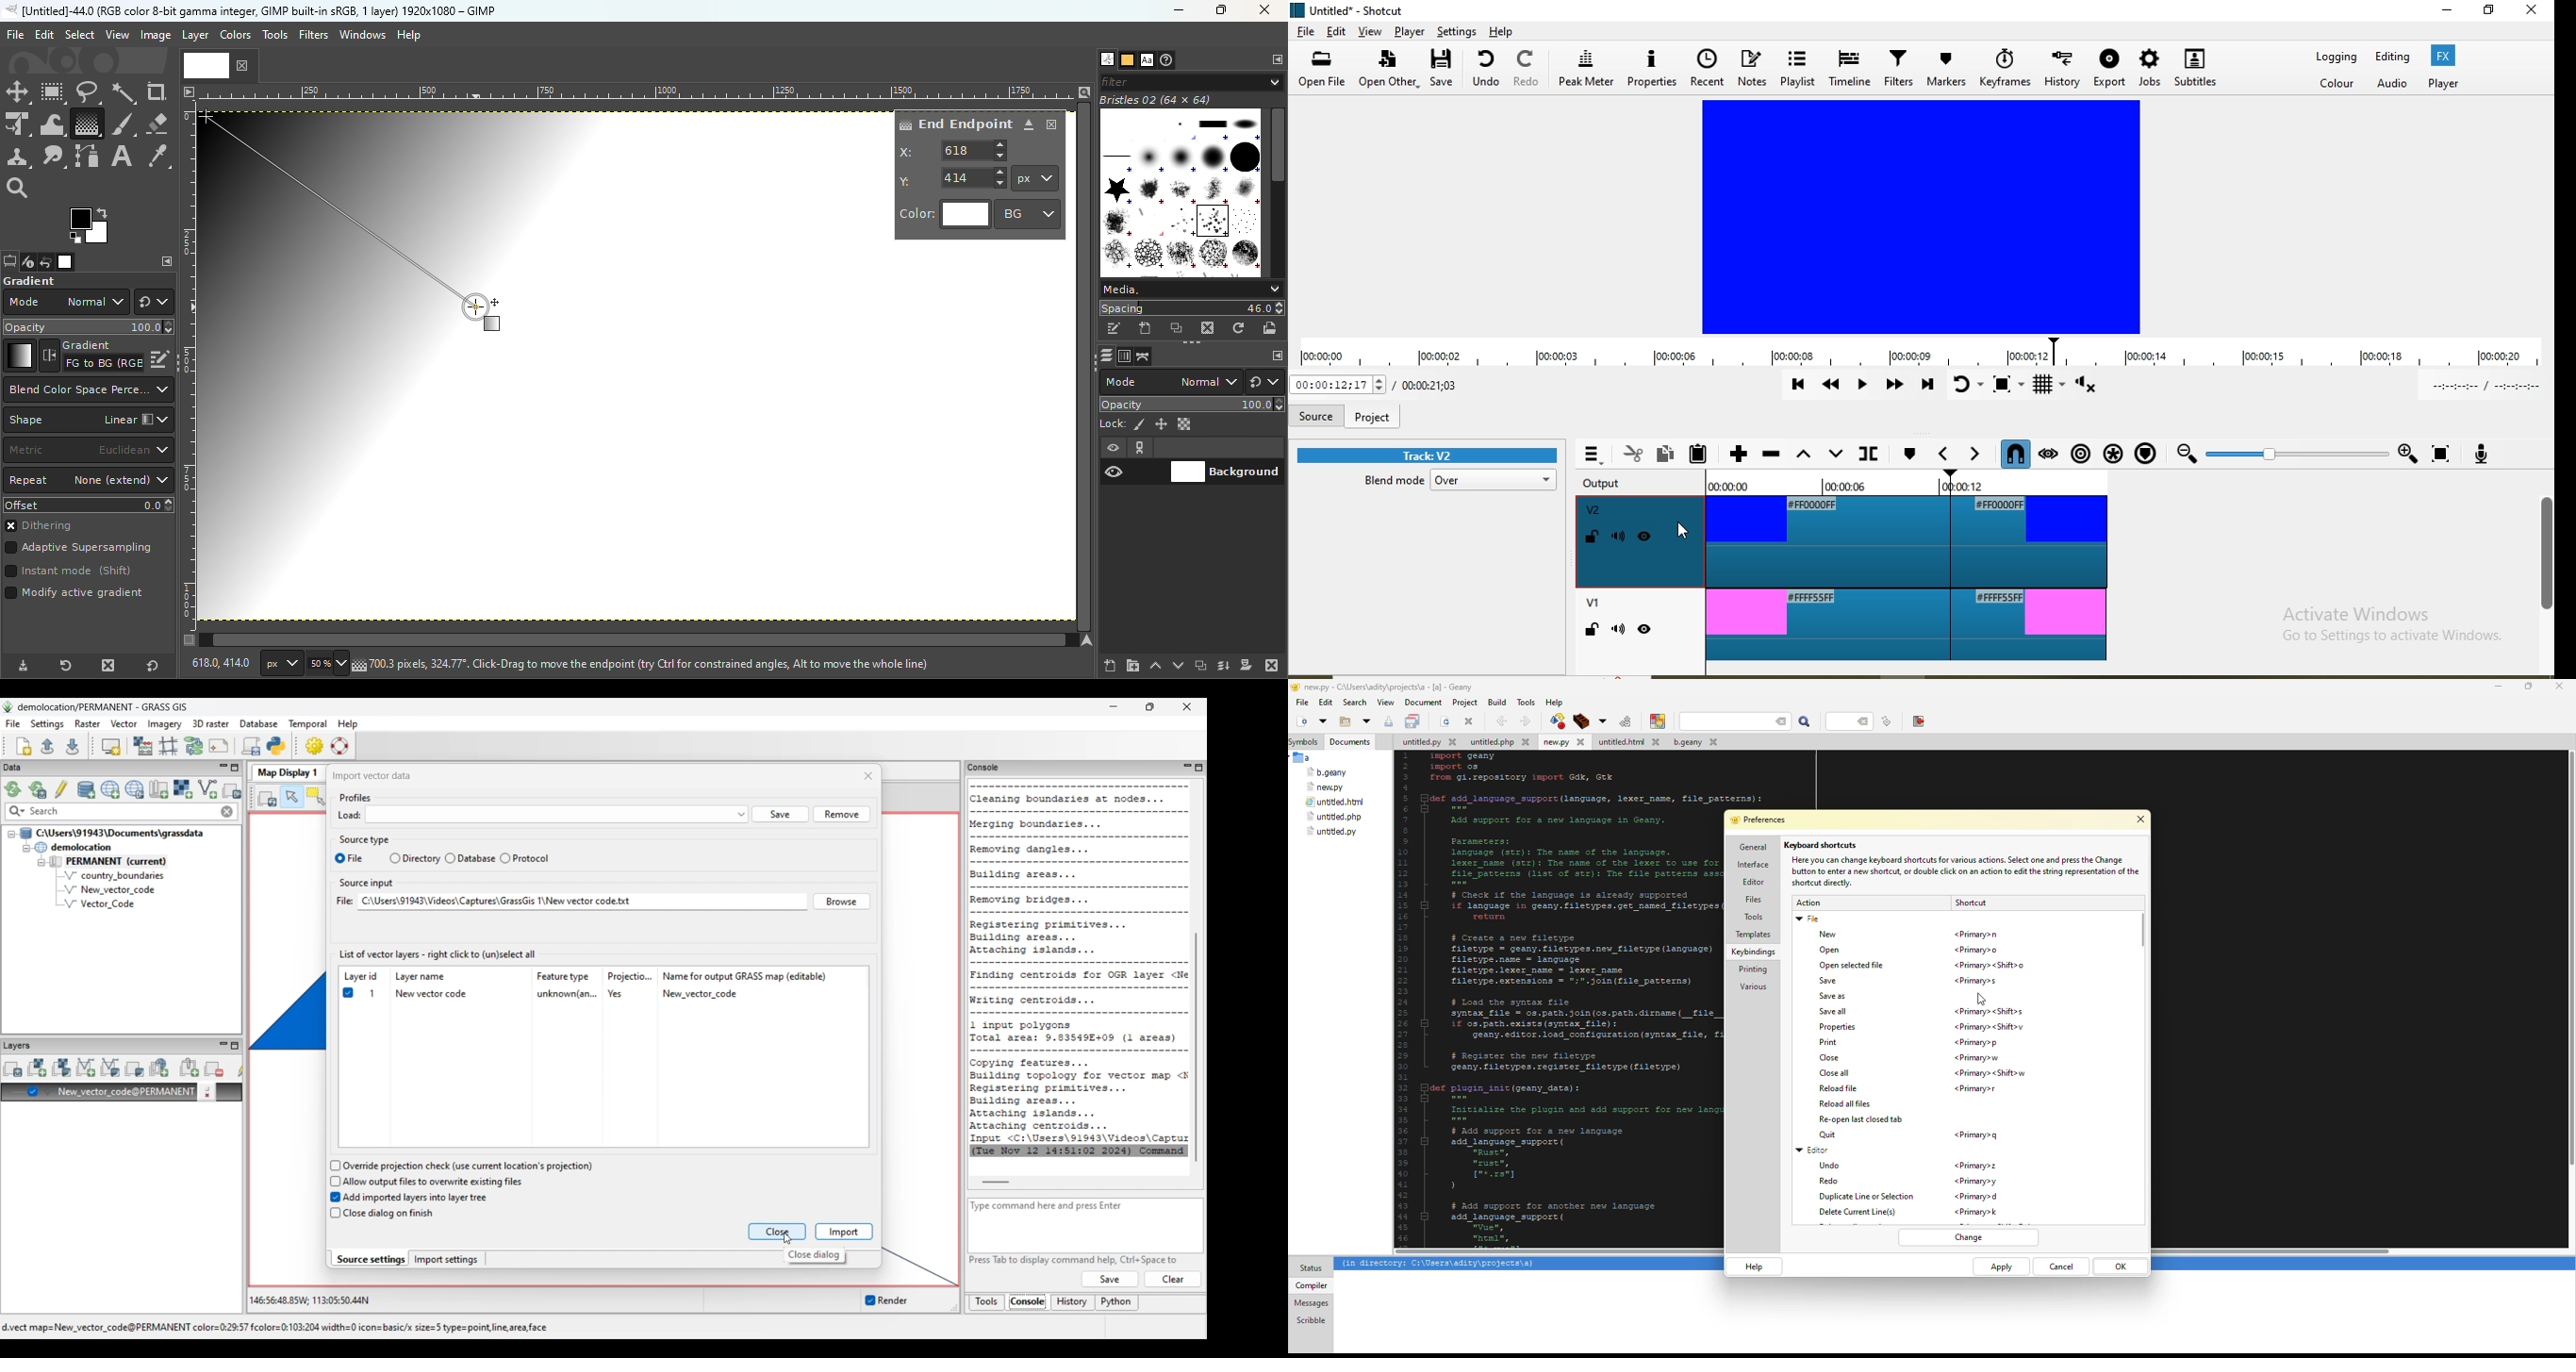  I want to click on Jobs, so click(2150, 70).